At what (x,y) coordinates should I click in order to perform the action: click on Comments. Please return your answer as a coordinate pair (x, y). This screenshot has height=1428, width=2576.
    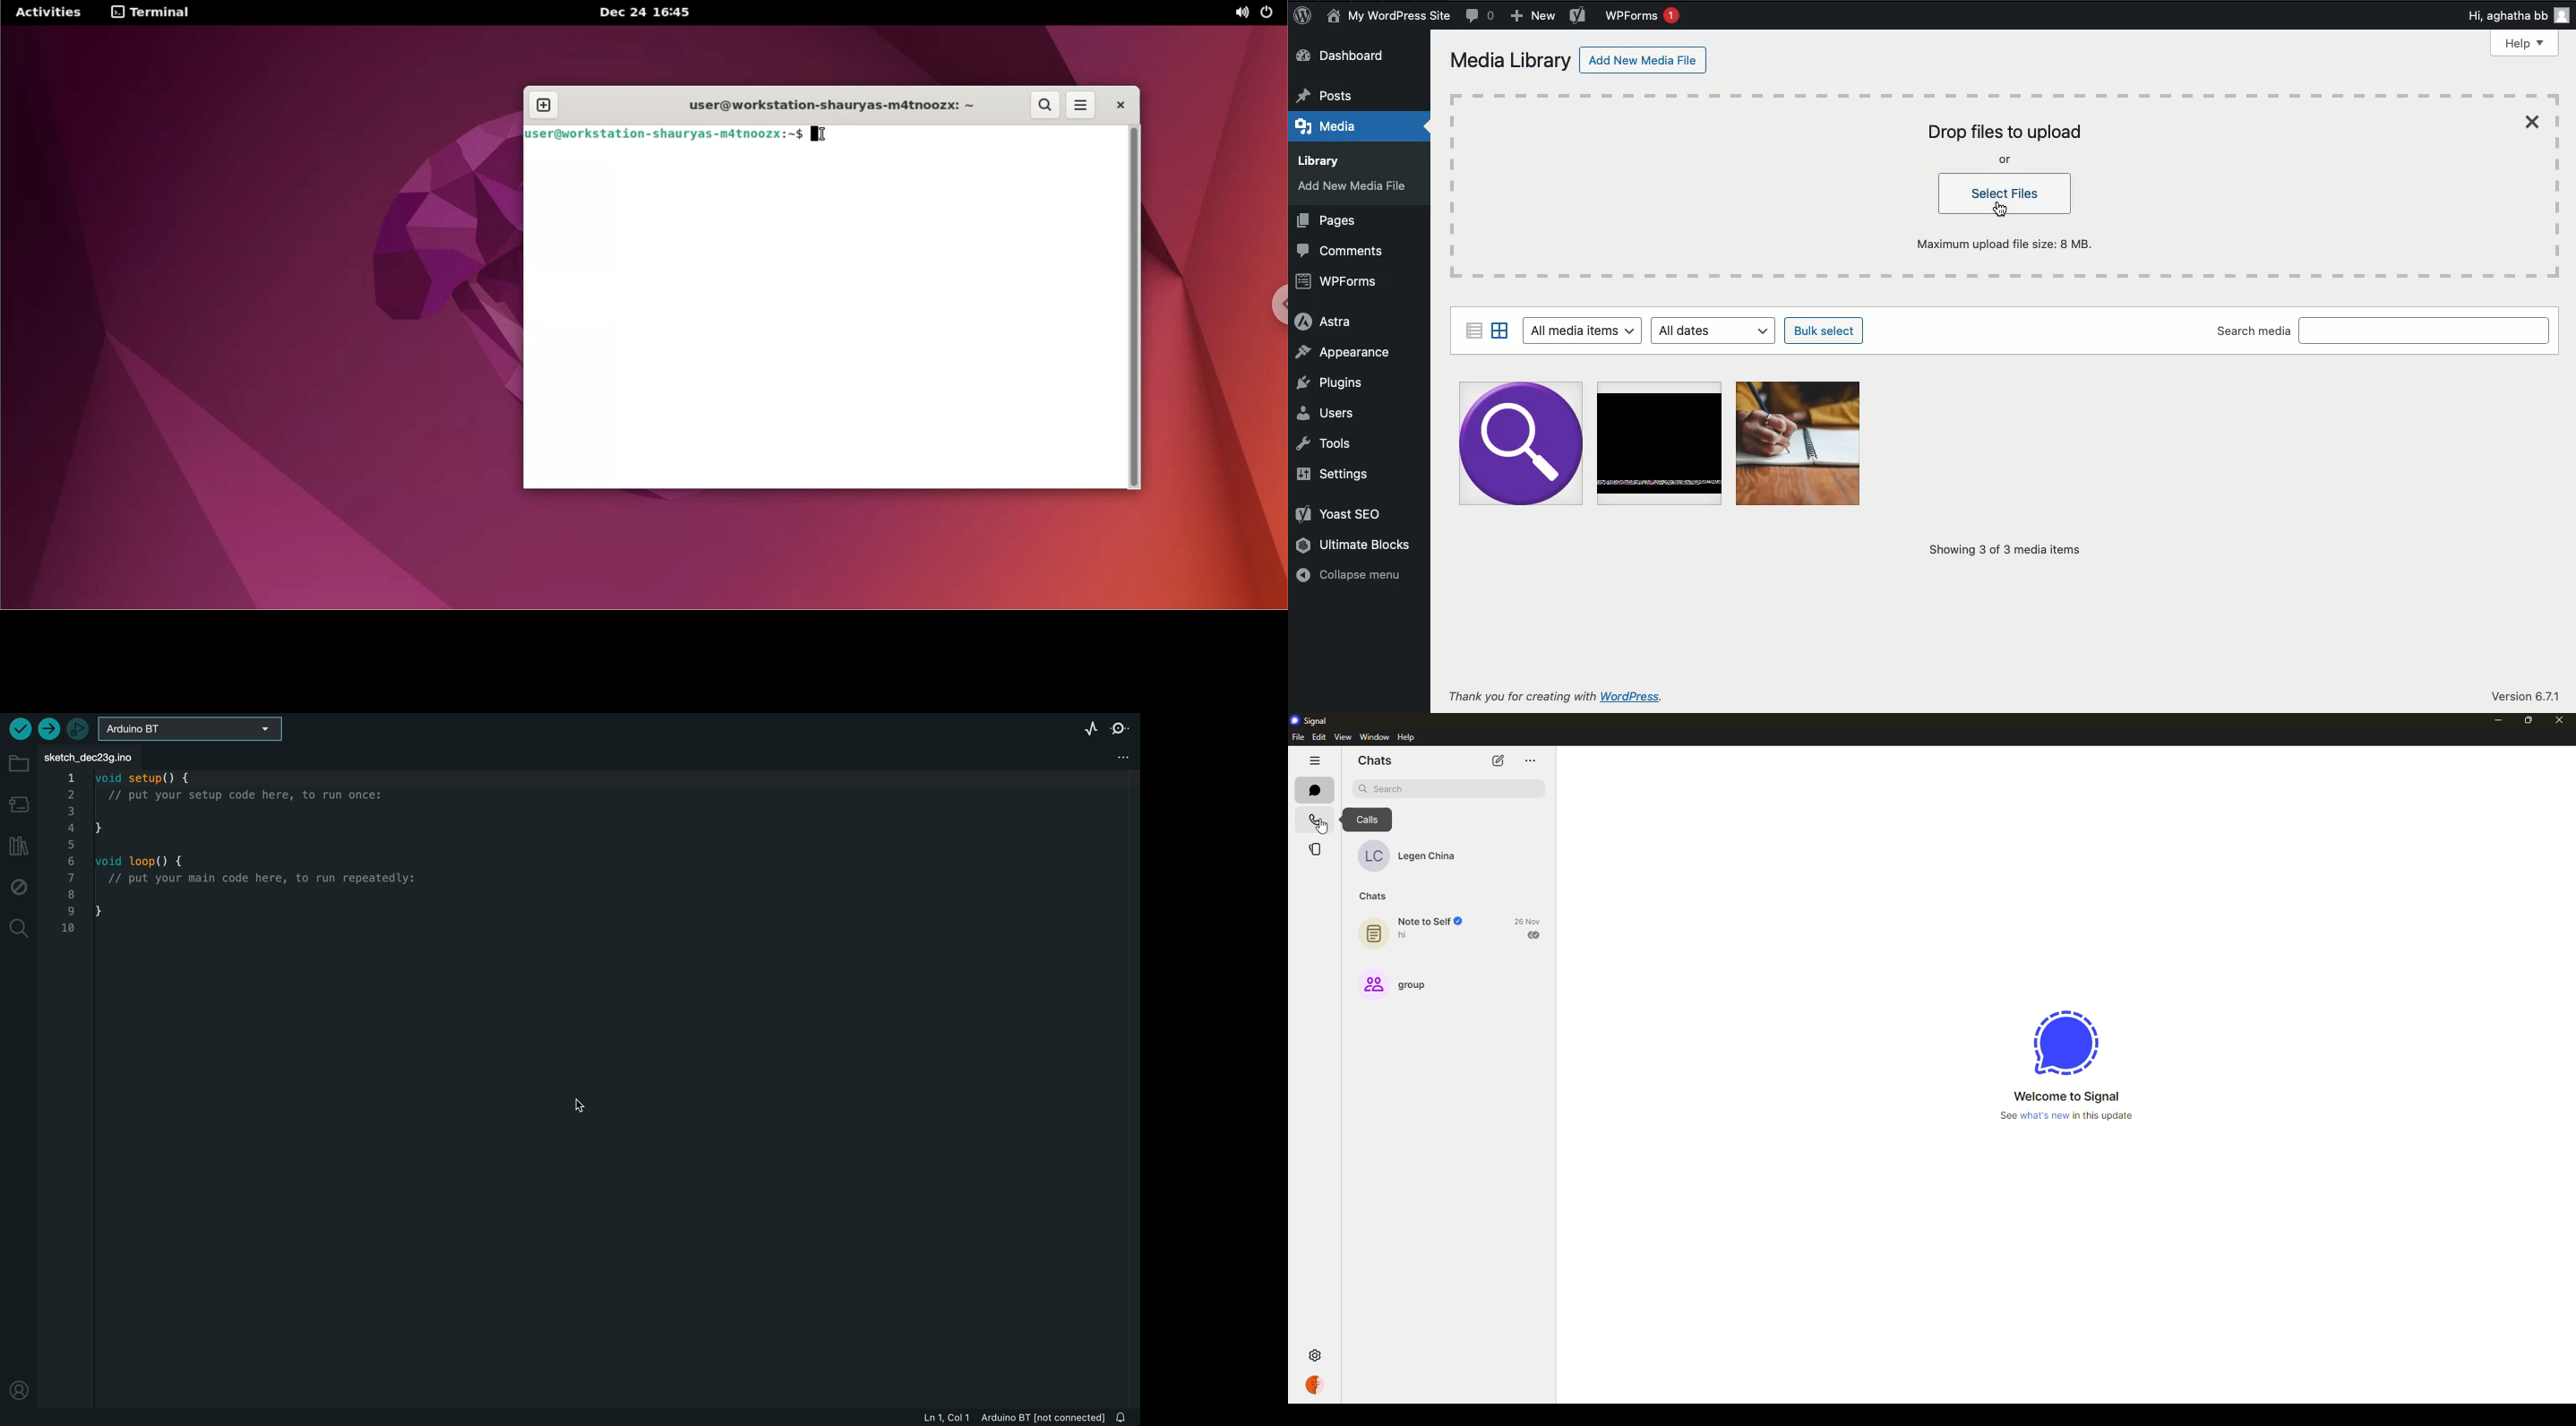
    Looking at the image, I should click on (1481, 15).